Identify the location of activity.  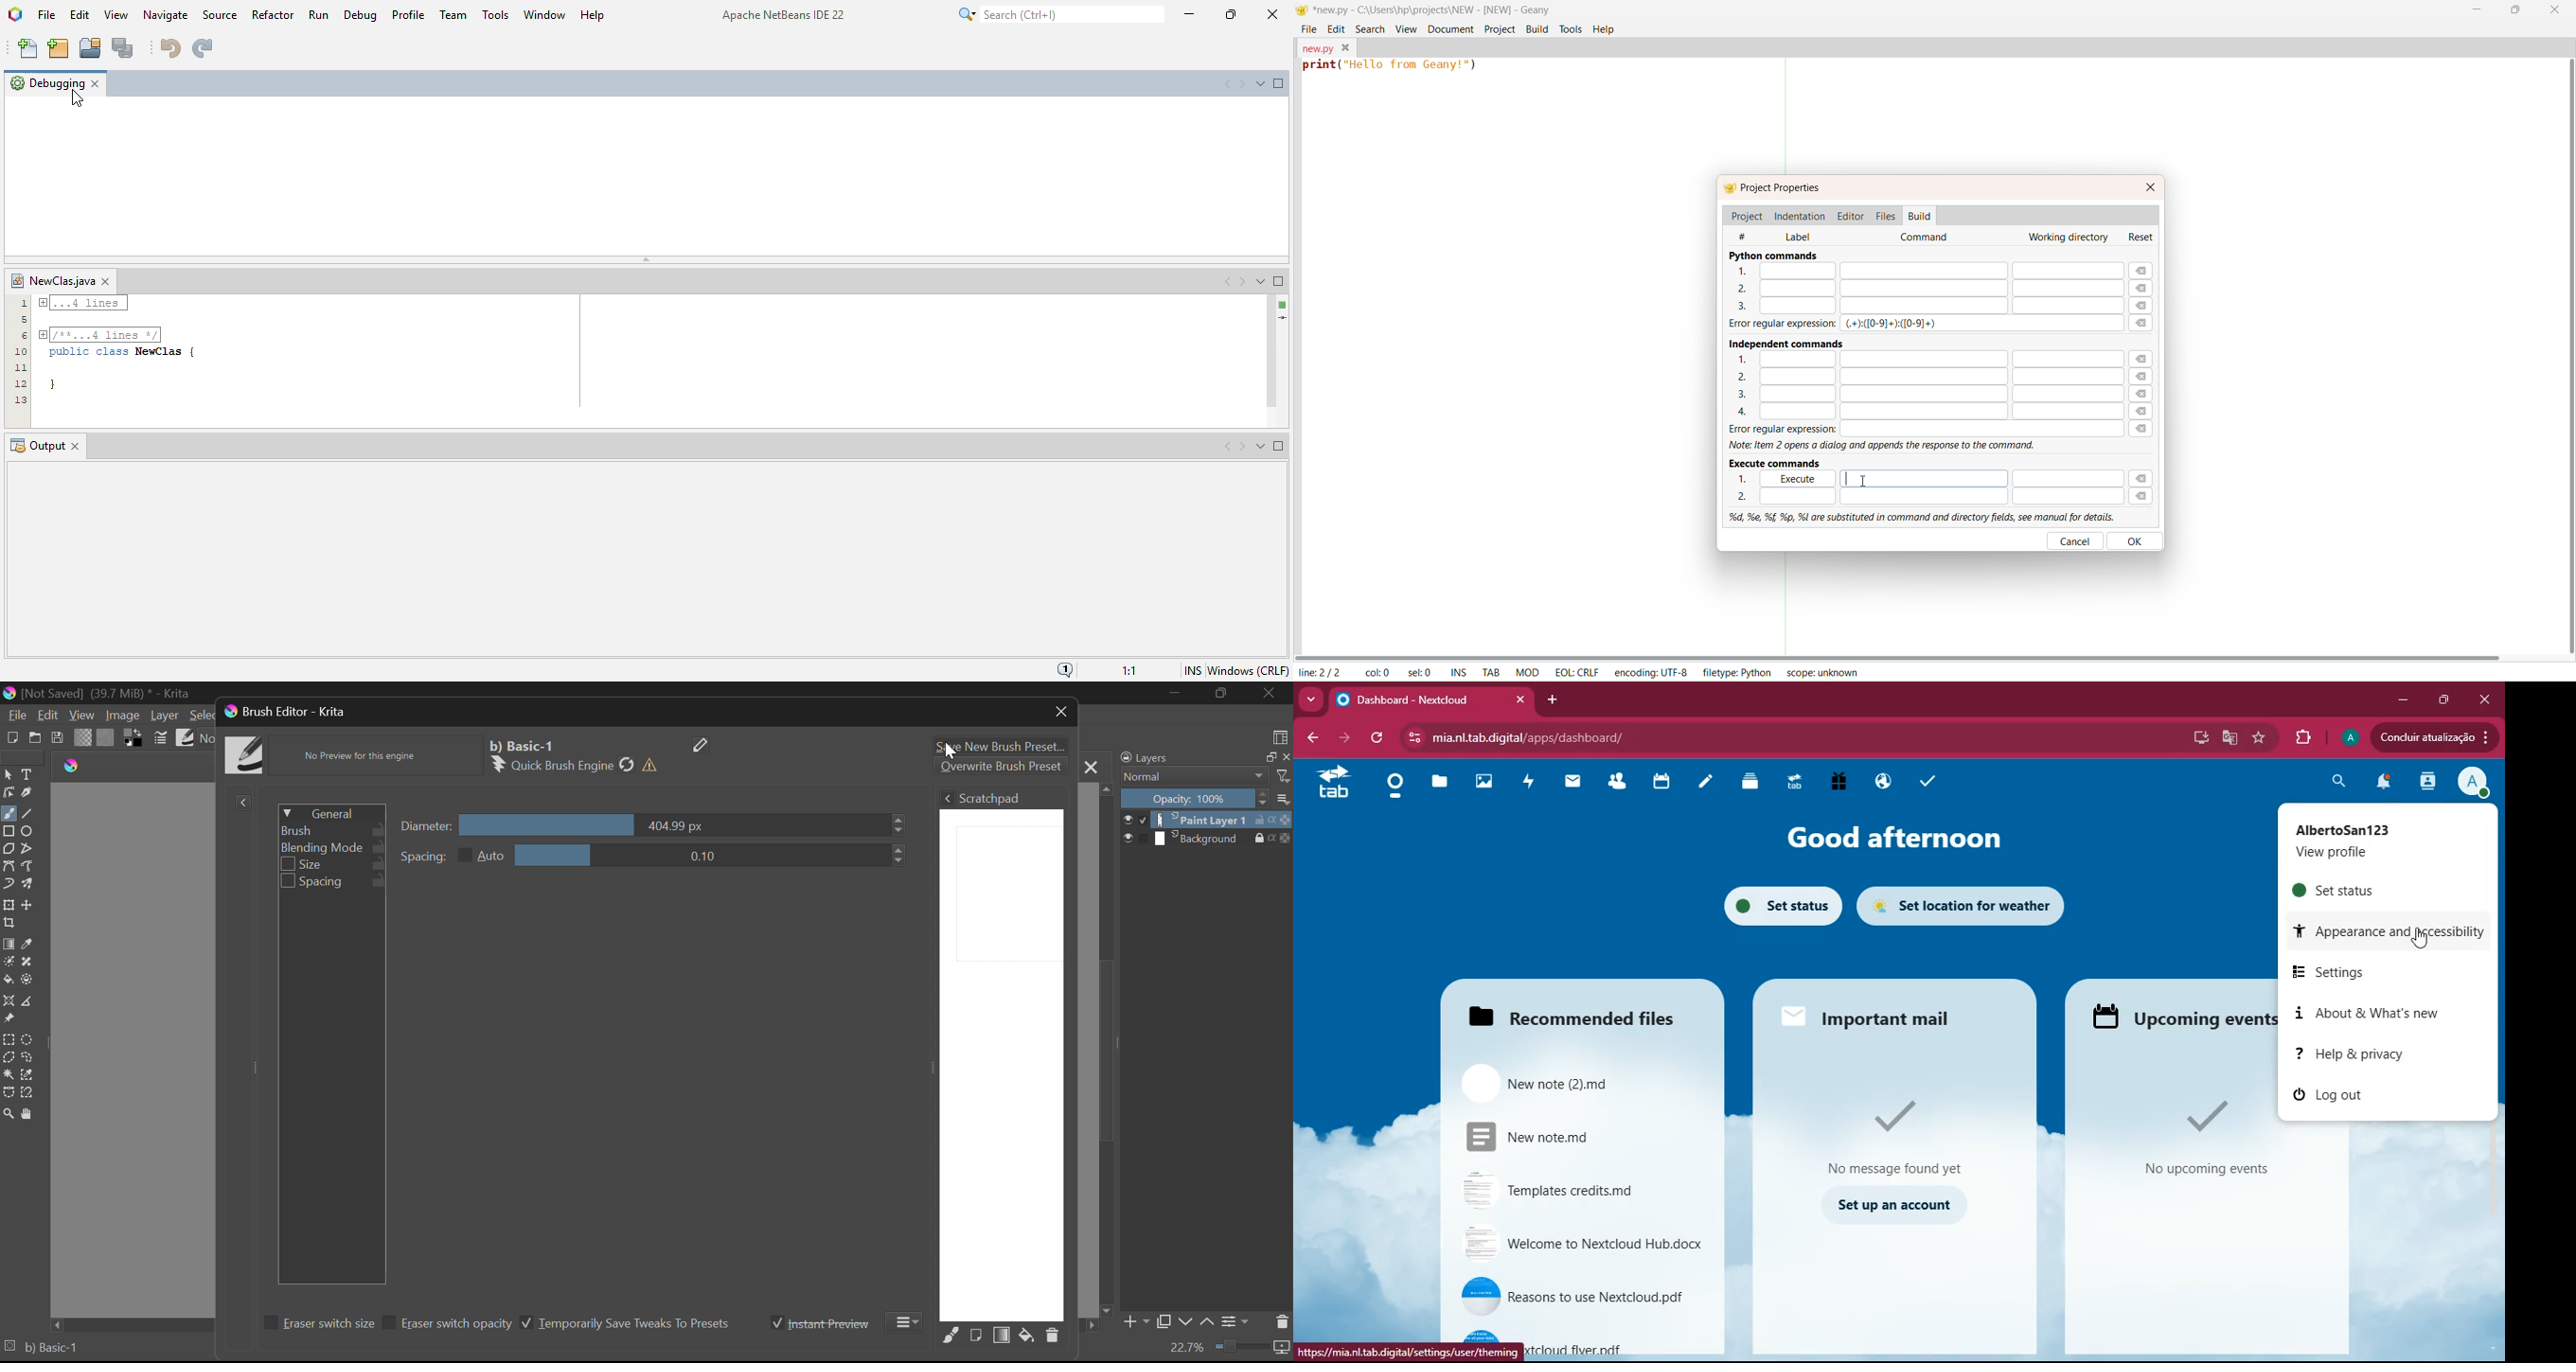
(2430, 784).